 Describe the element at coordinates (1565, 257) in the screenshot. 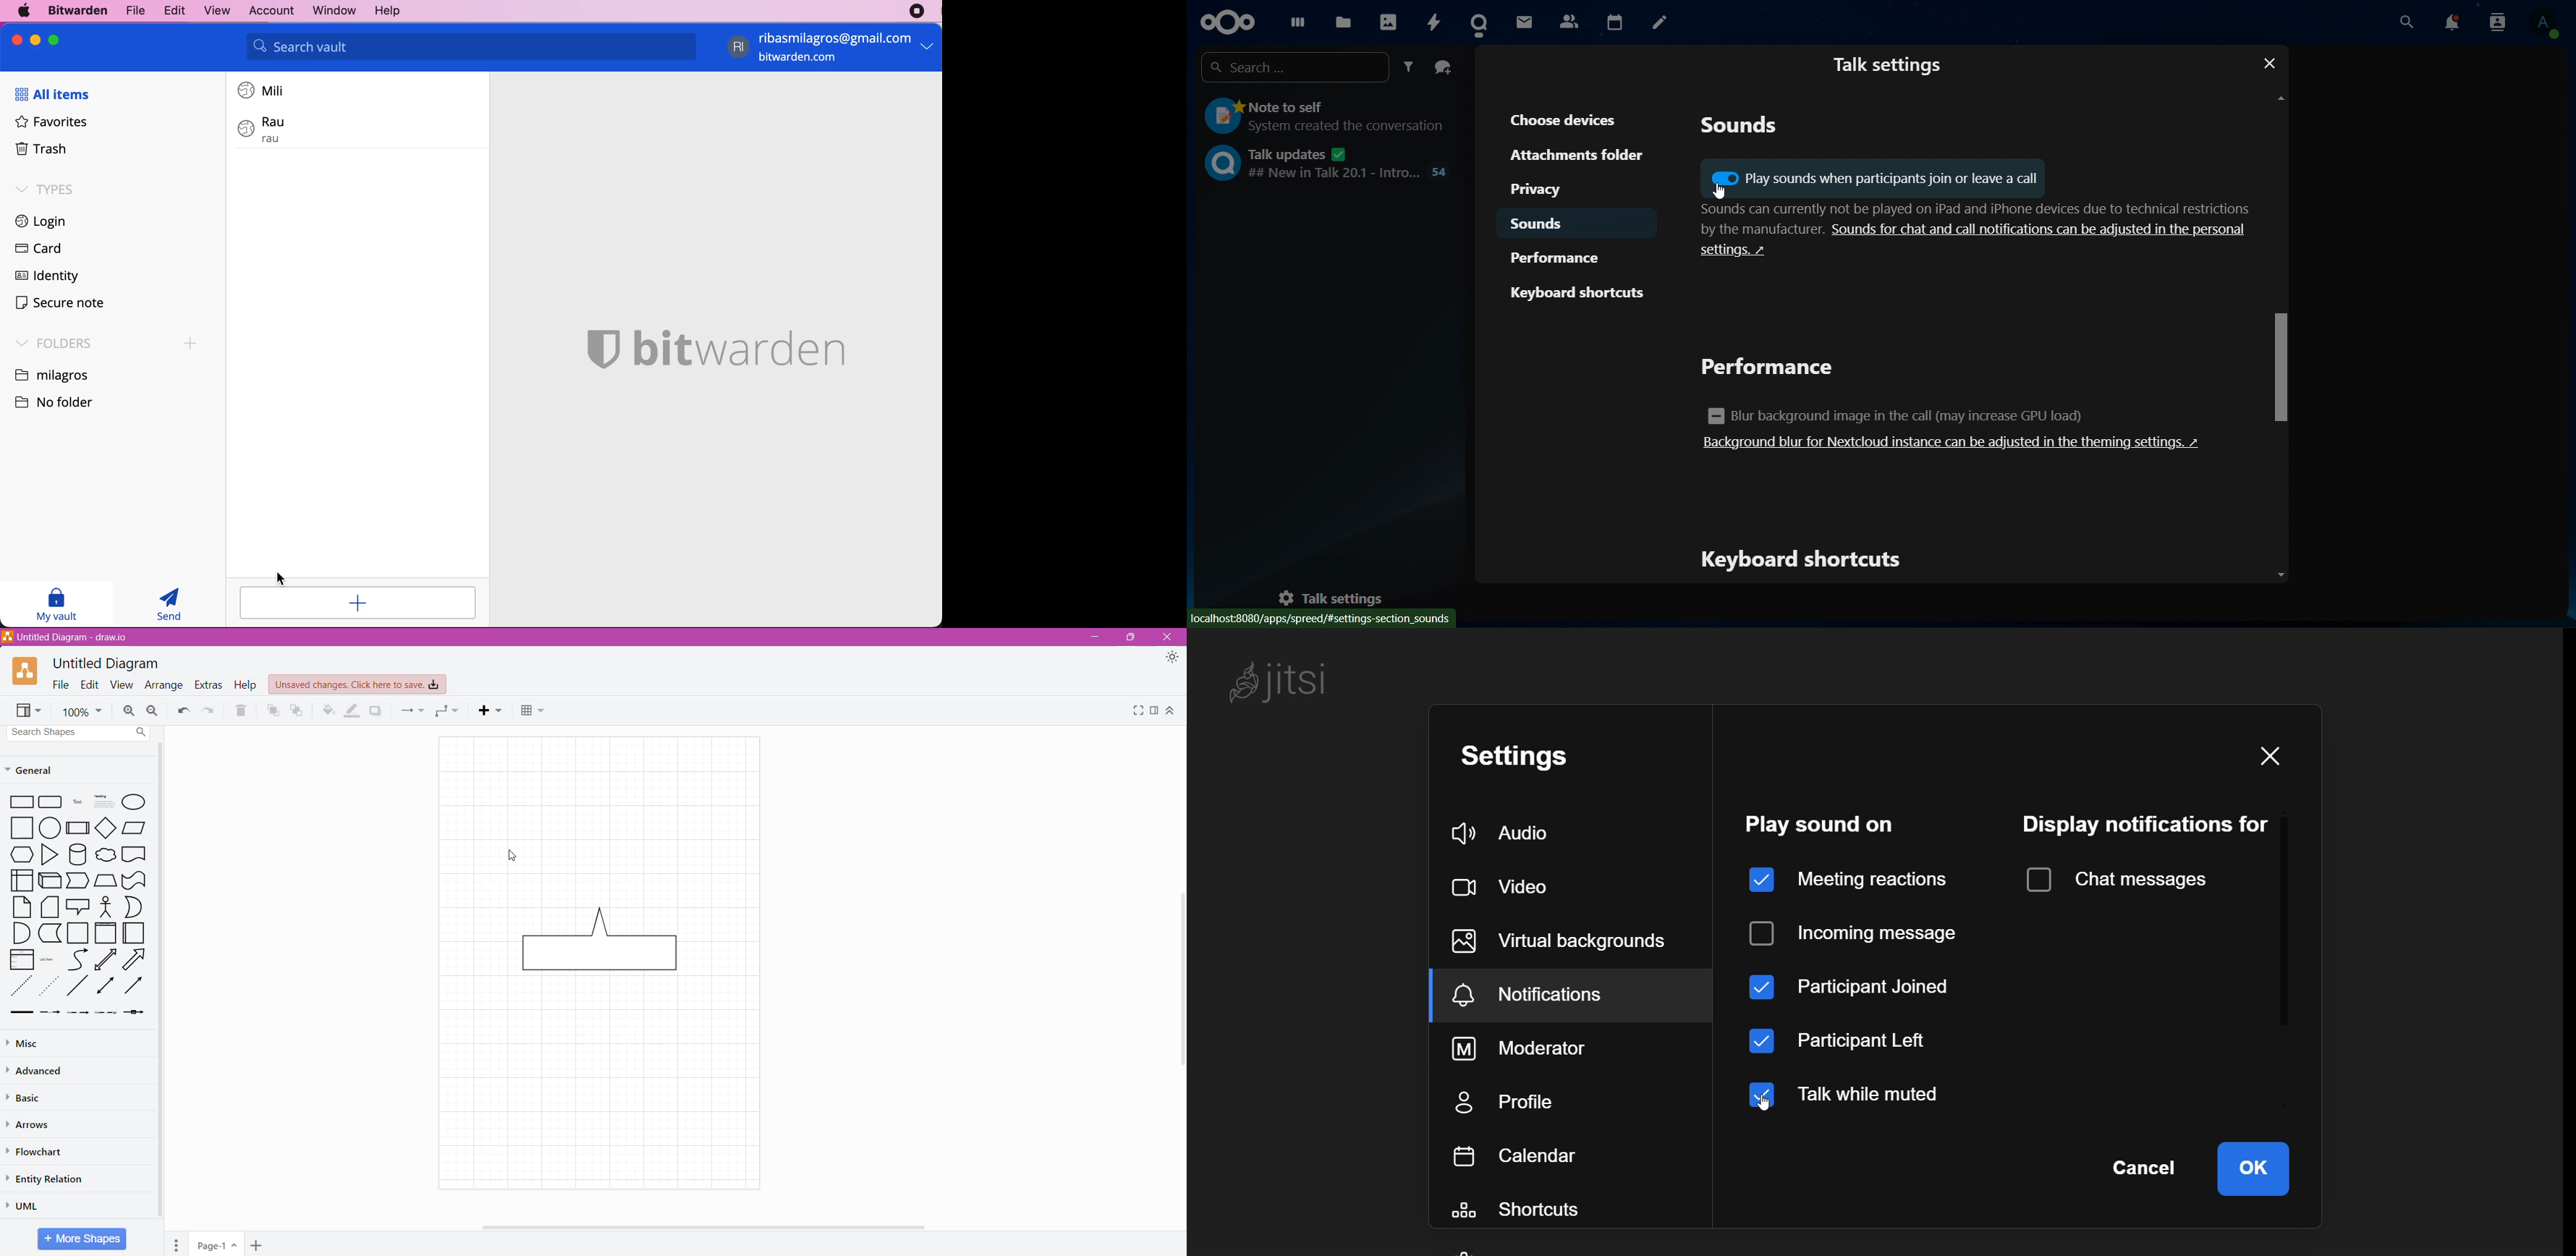

I see `performance` at that location.